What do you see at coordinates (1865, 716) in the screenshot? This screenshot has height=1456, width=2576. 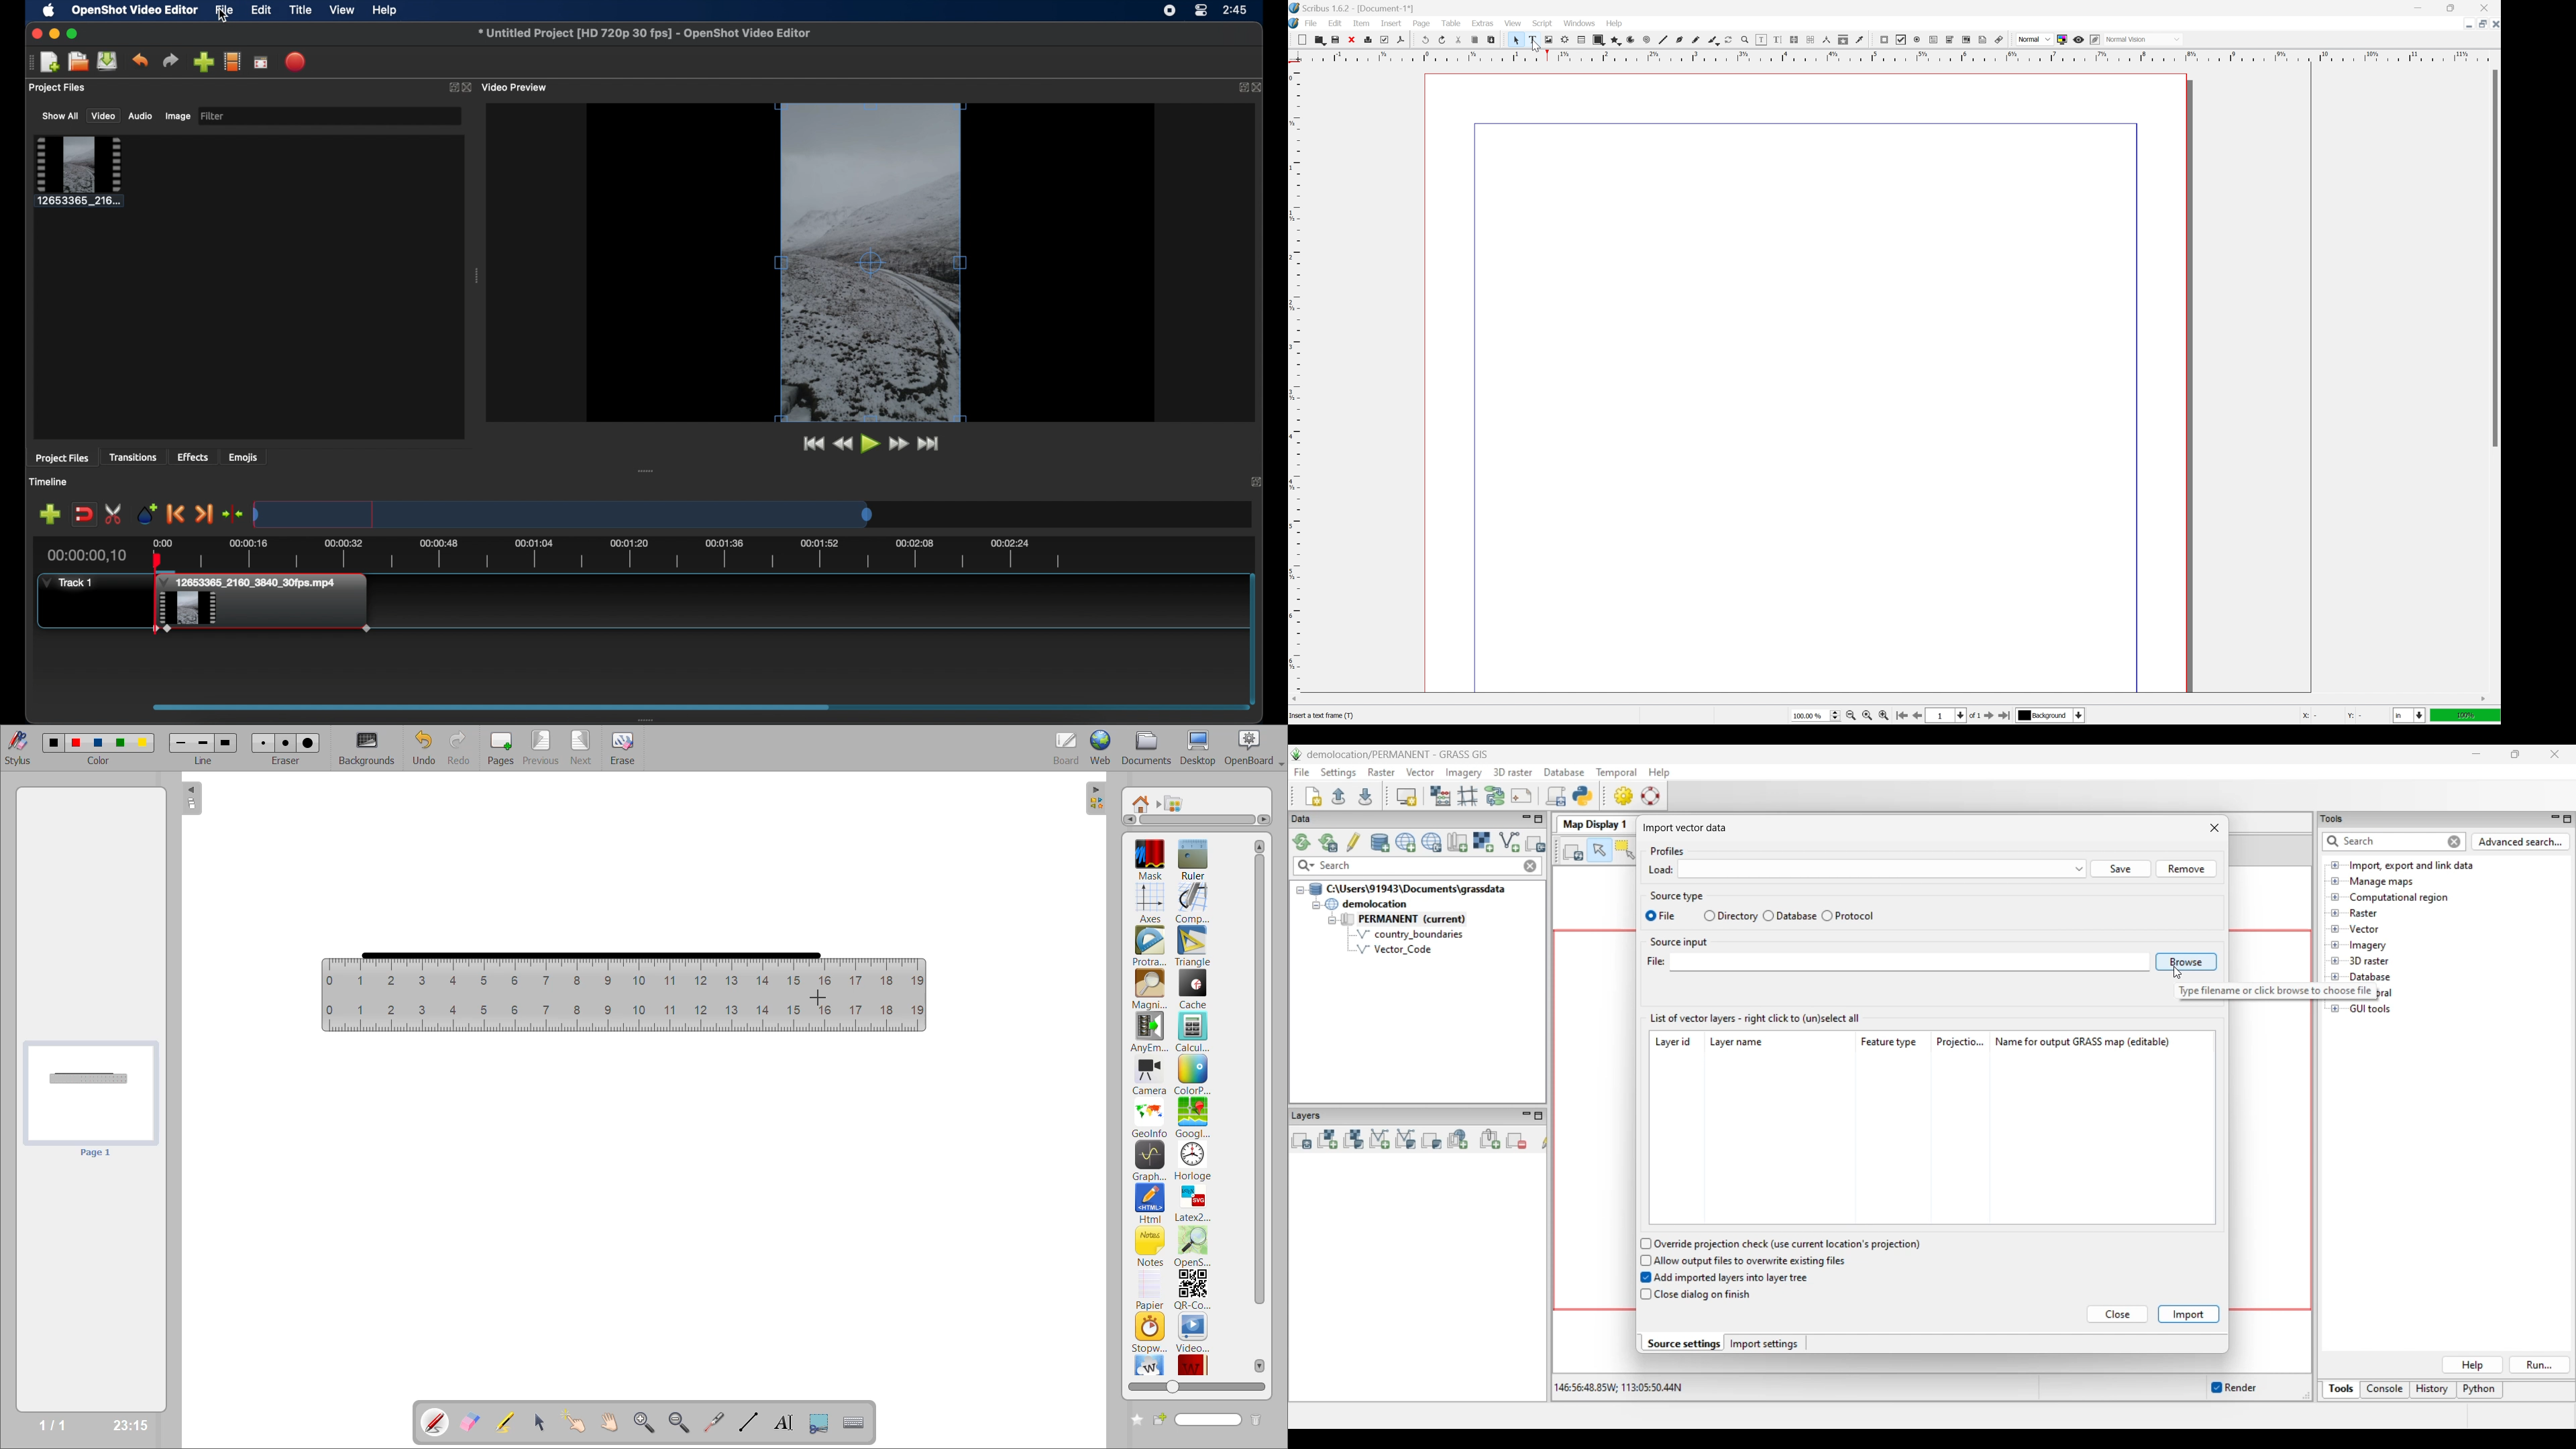 I see `zoom to 100%` at bounding box center [1865, 716].